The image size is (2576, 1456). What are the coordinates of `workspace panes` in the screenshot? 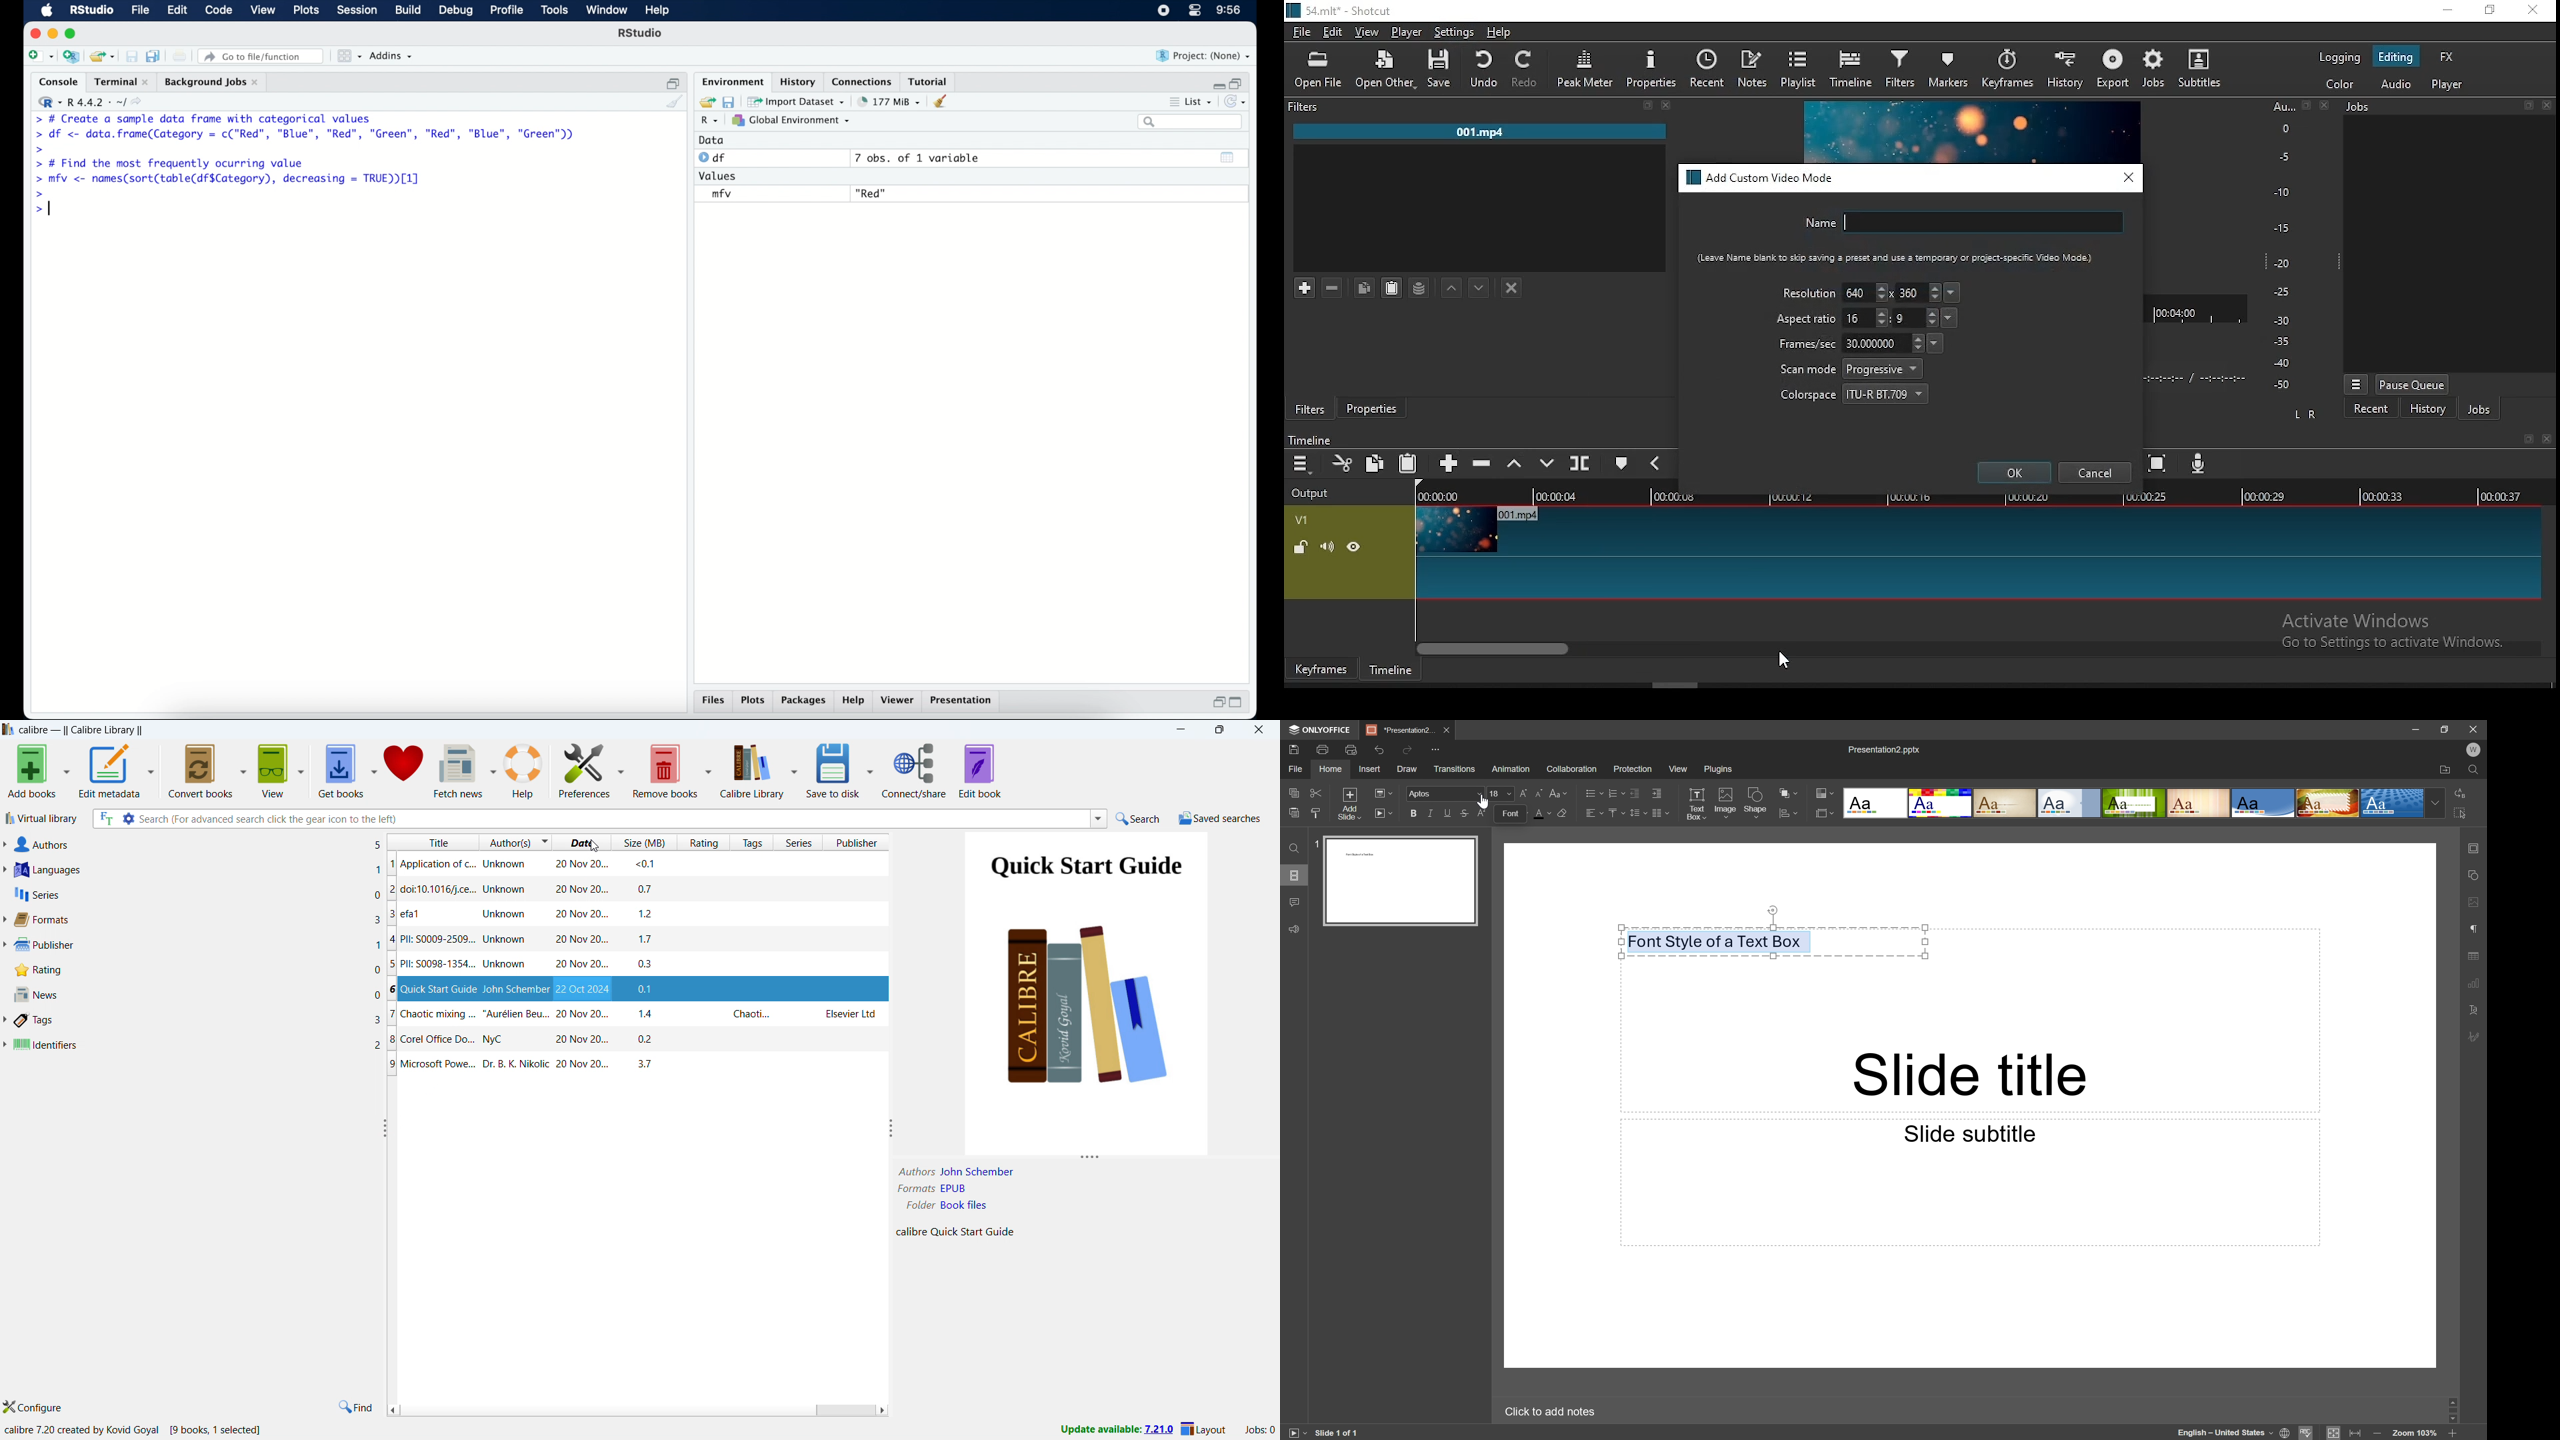 It's located at (349, 56).